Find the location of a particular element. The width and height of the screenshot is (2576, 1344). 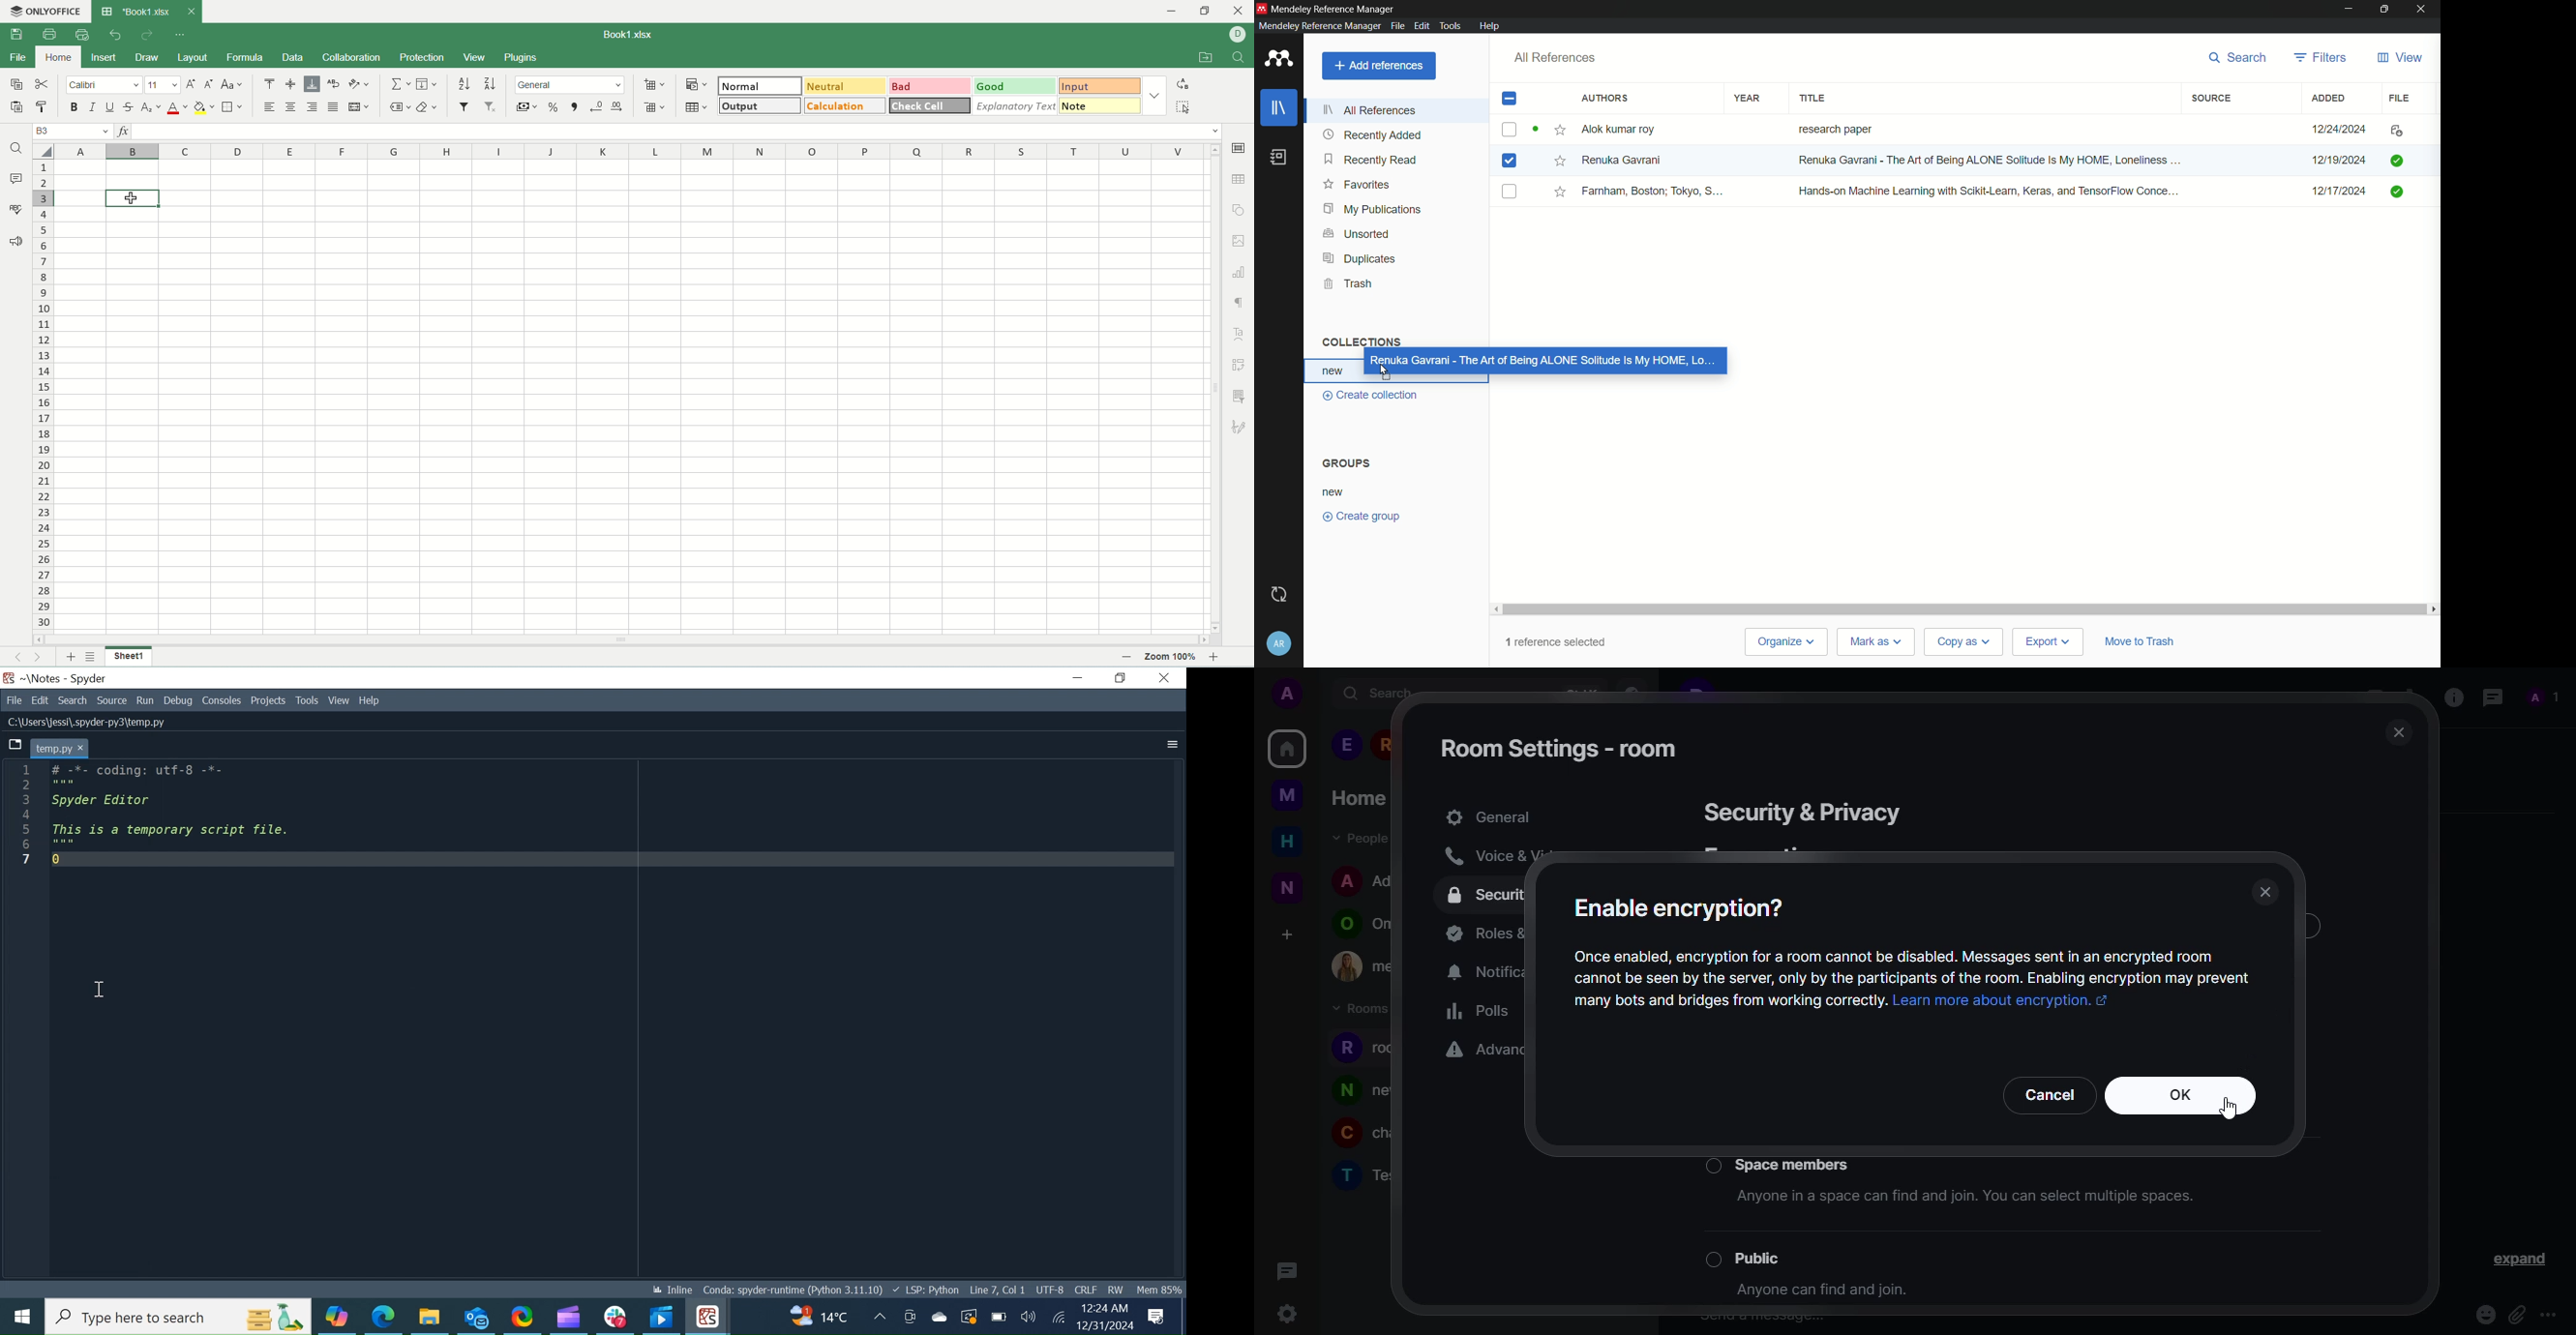

data is located at coordinates (293, 57).